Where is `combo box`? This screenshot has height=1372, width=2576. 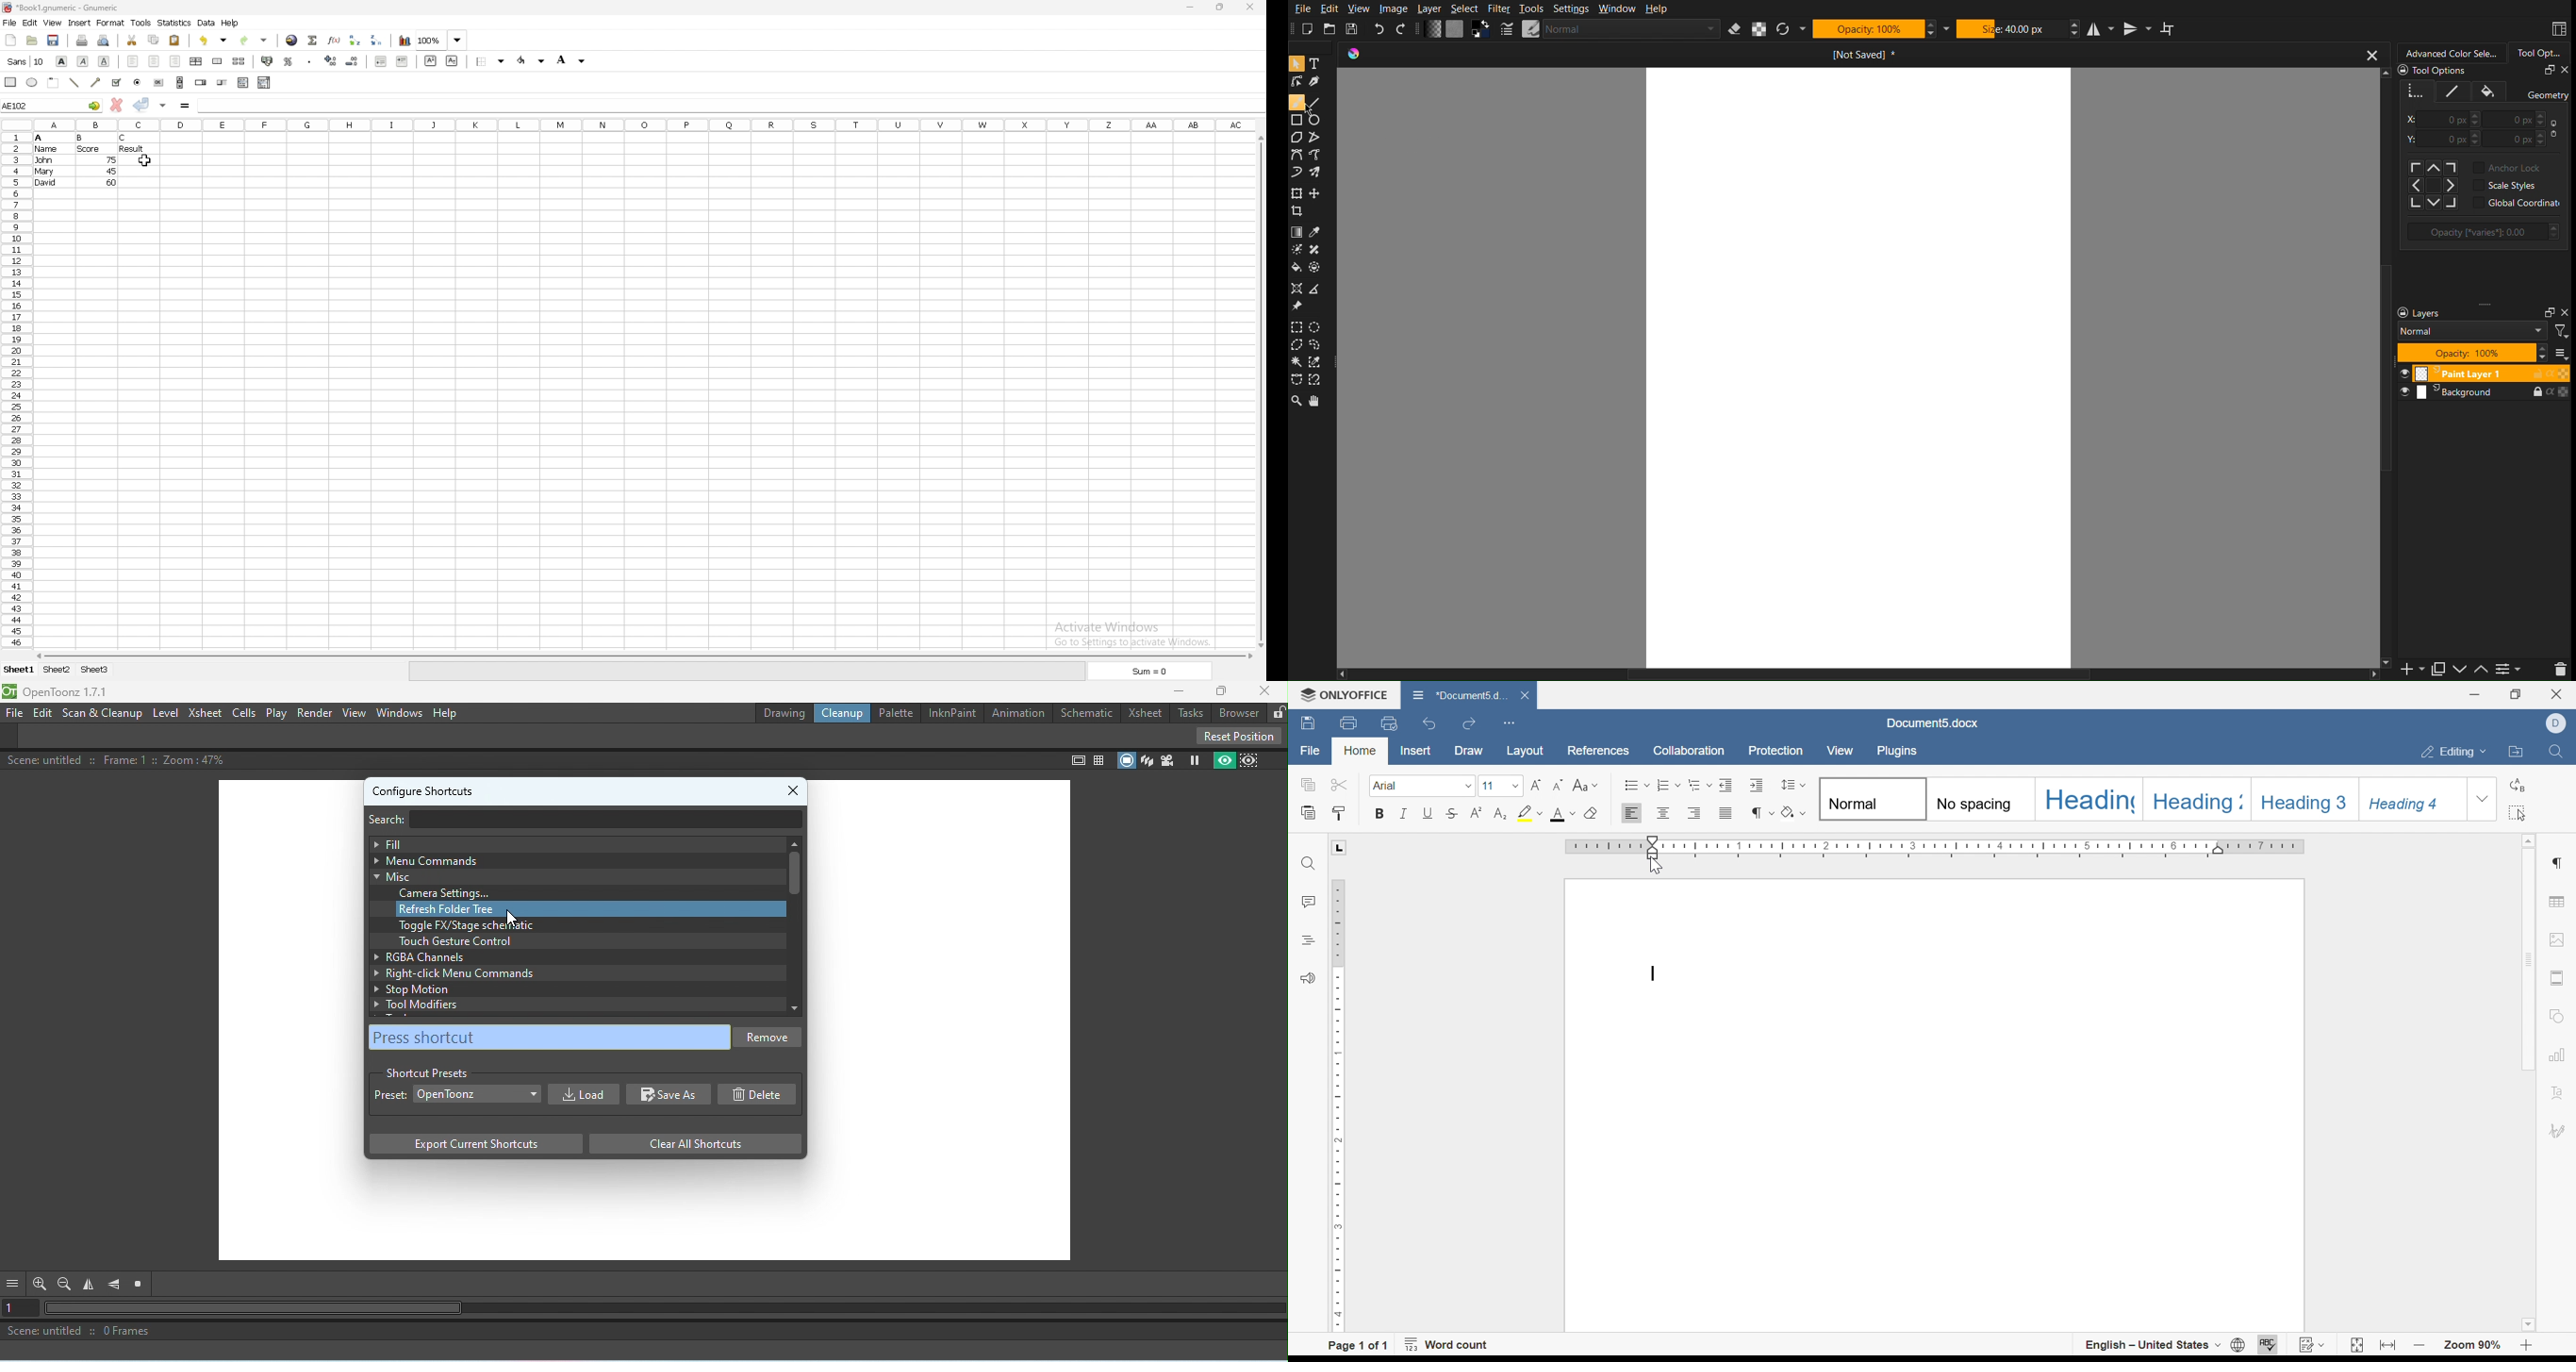 combo box is located at coordinates (265, 83).